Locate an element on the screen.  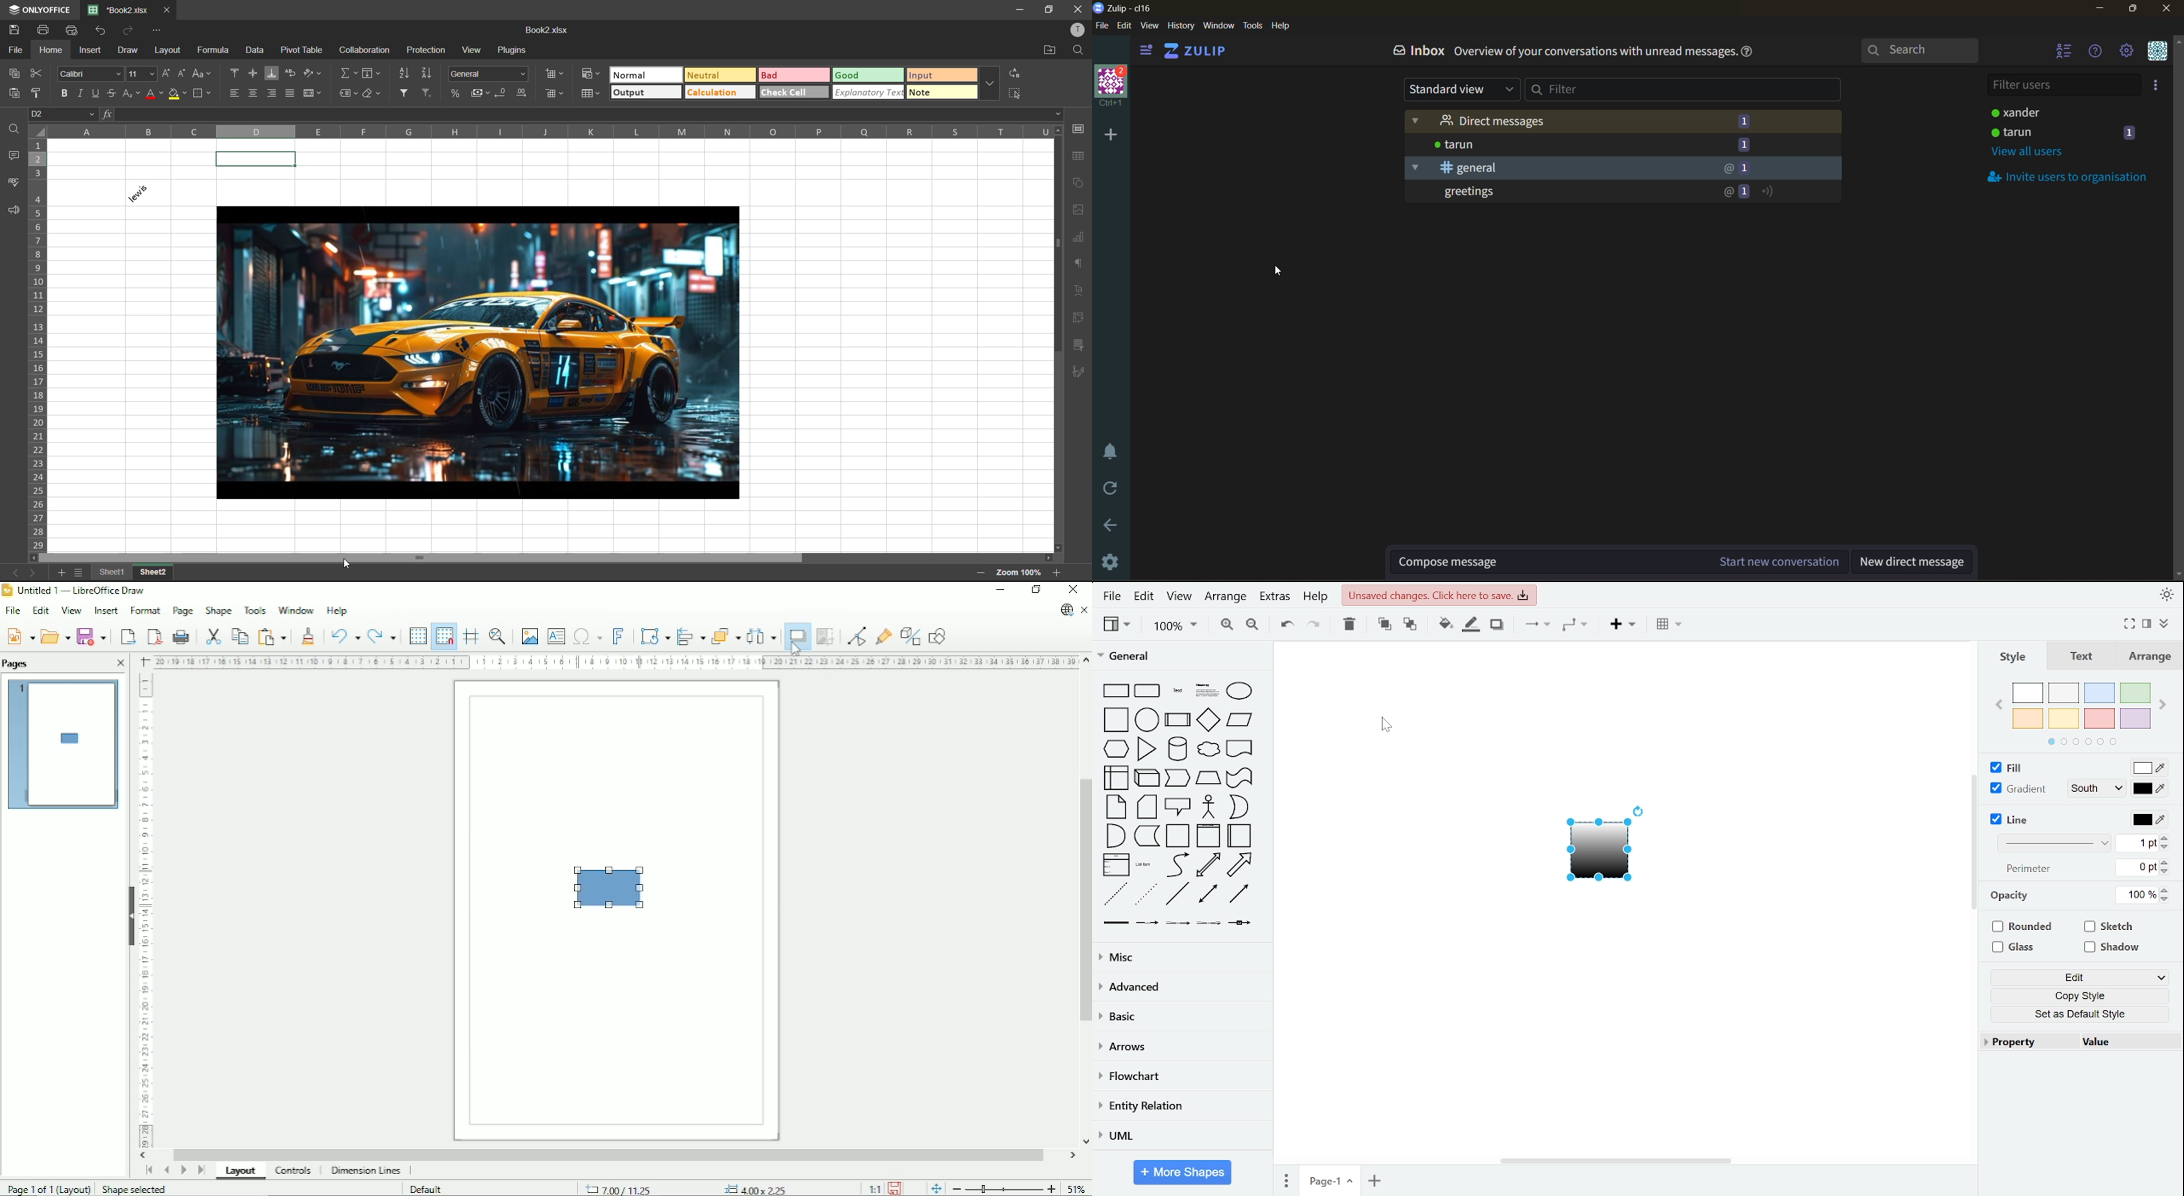
fill color is located at coordinates (1445, 625).